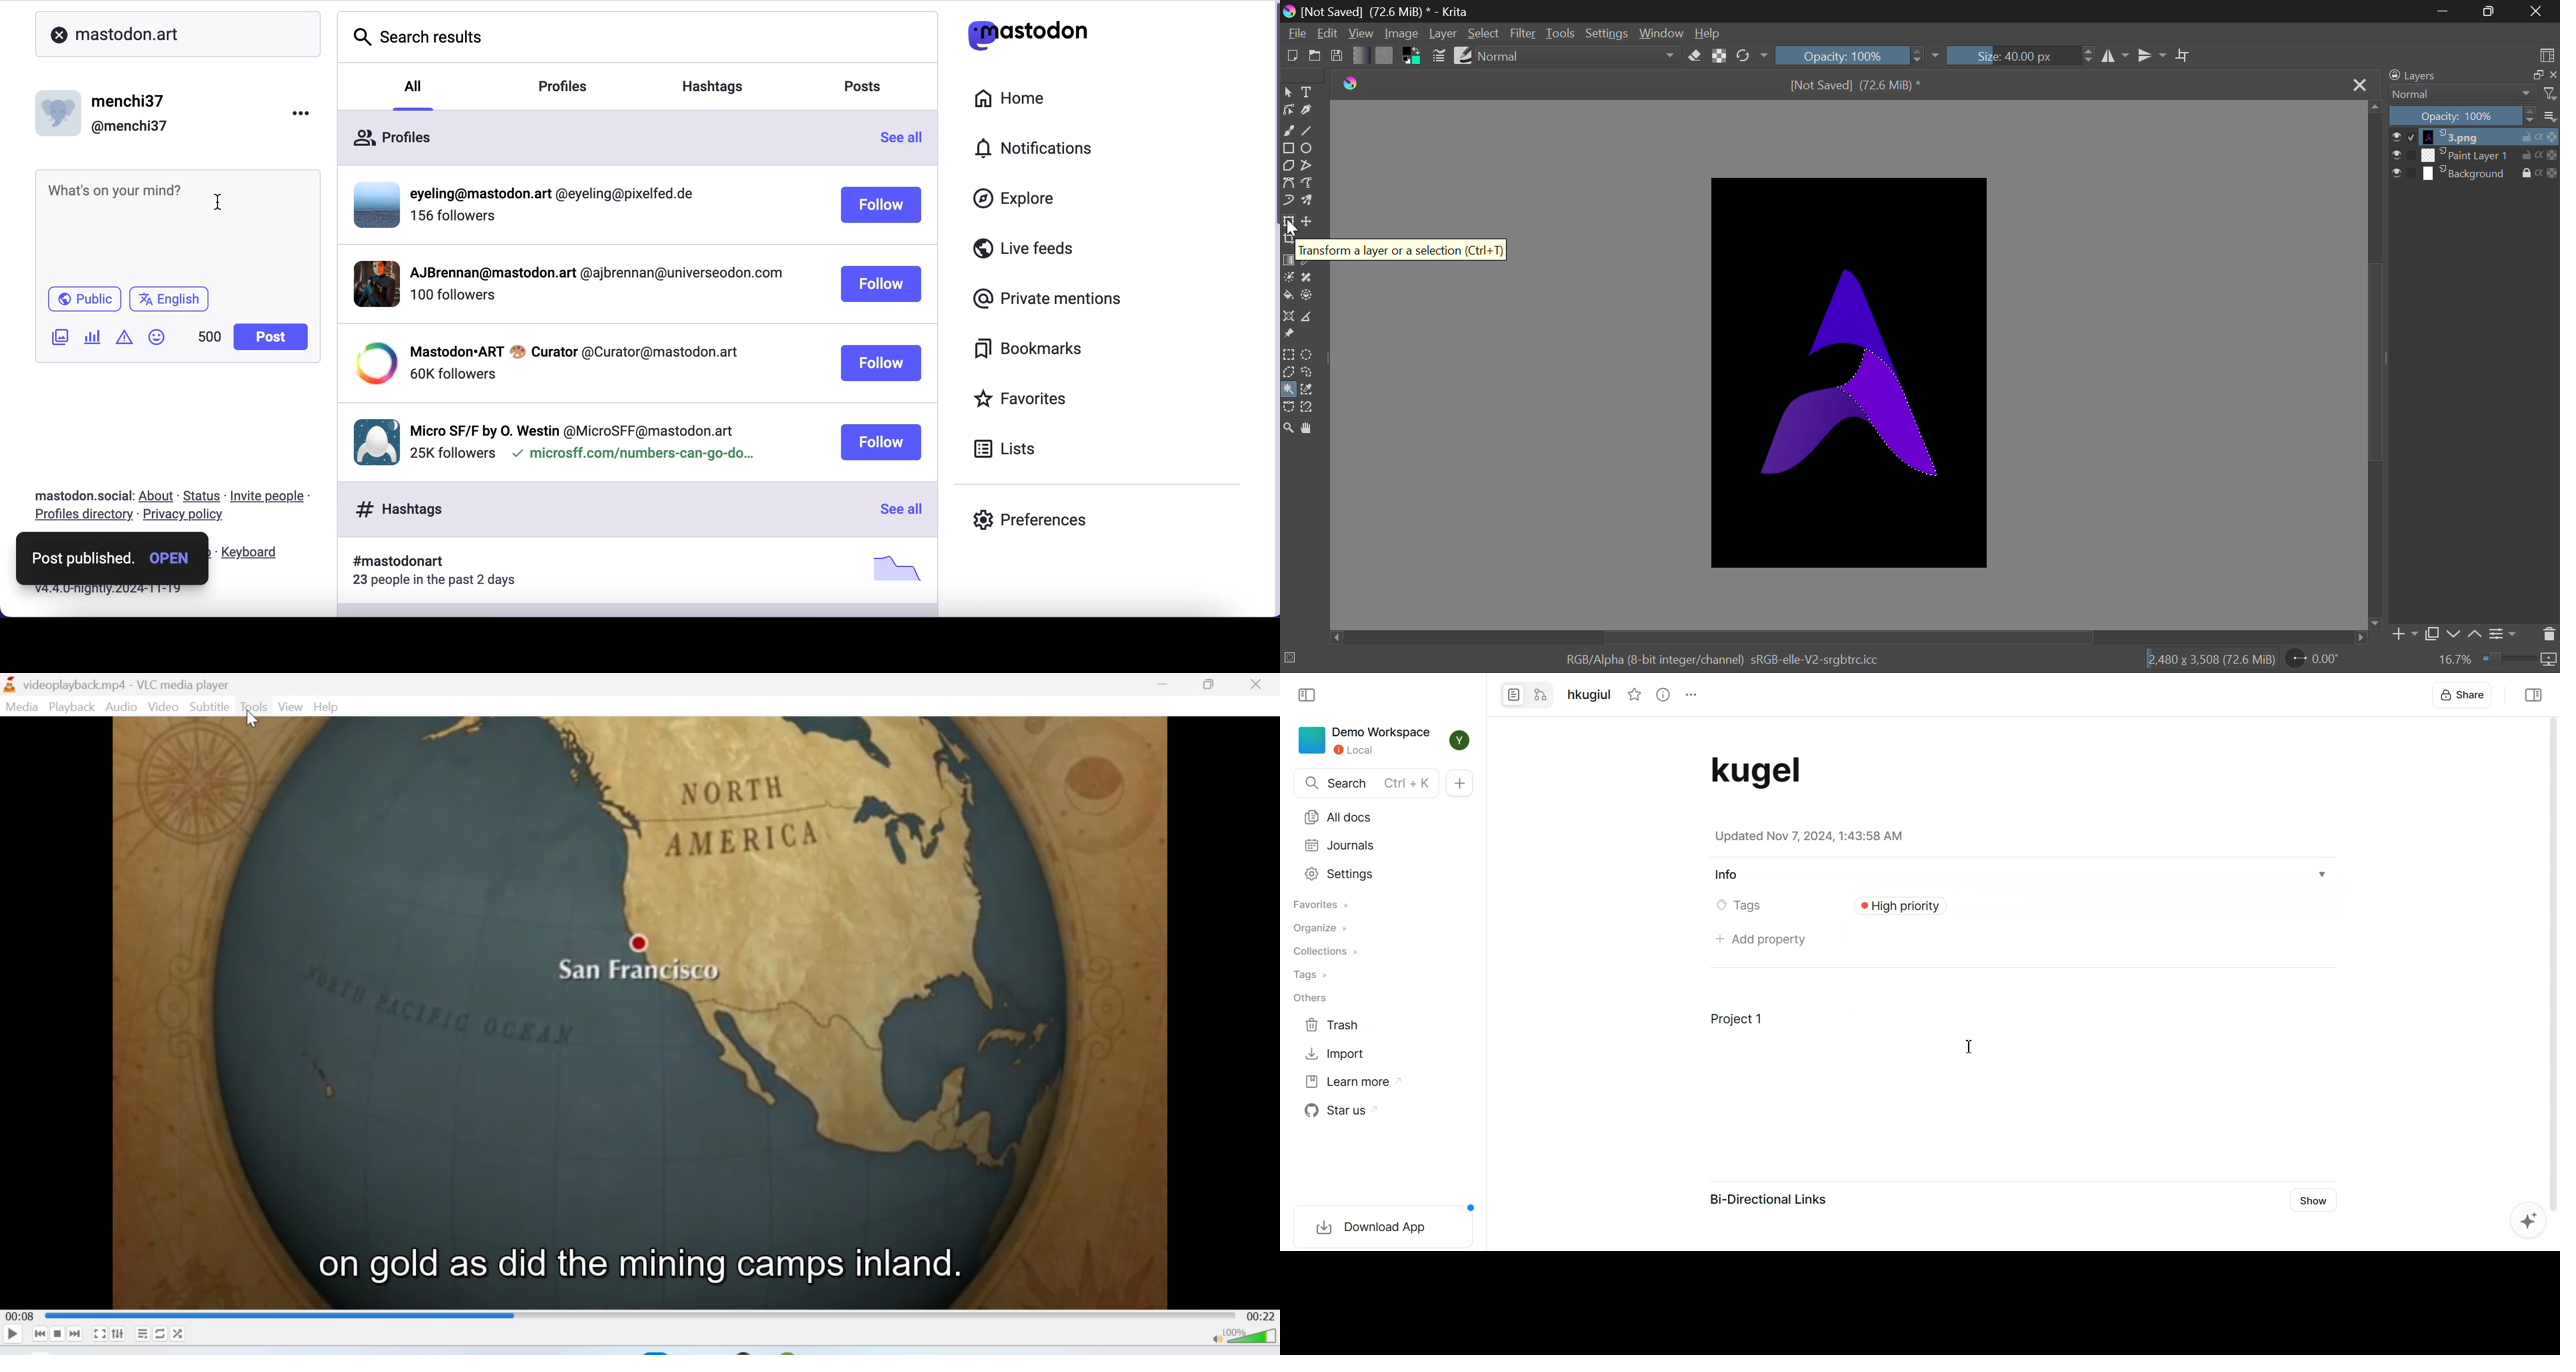 The width and height of the screenshot is (2576, 1372). What do you see at coordinates (882, 285) in the screenshot?
I see `follow` at bounding box center [882, 285].